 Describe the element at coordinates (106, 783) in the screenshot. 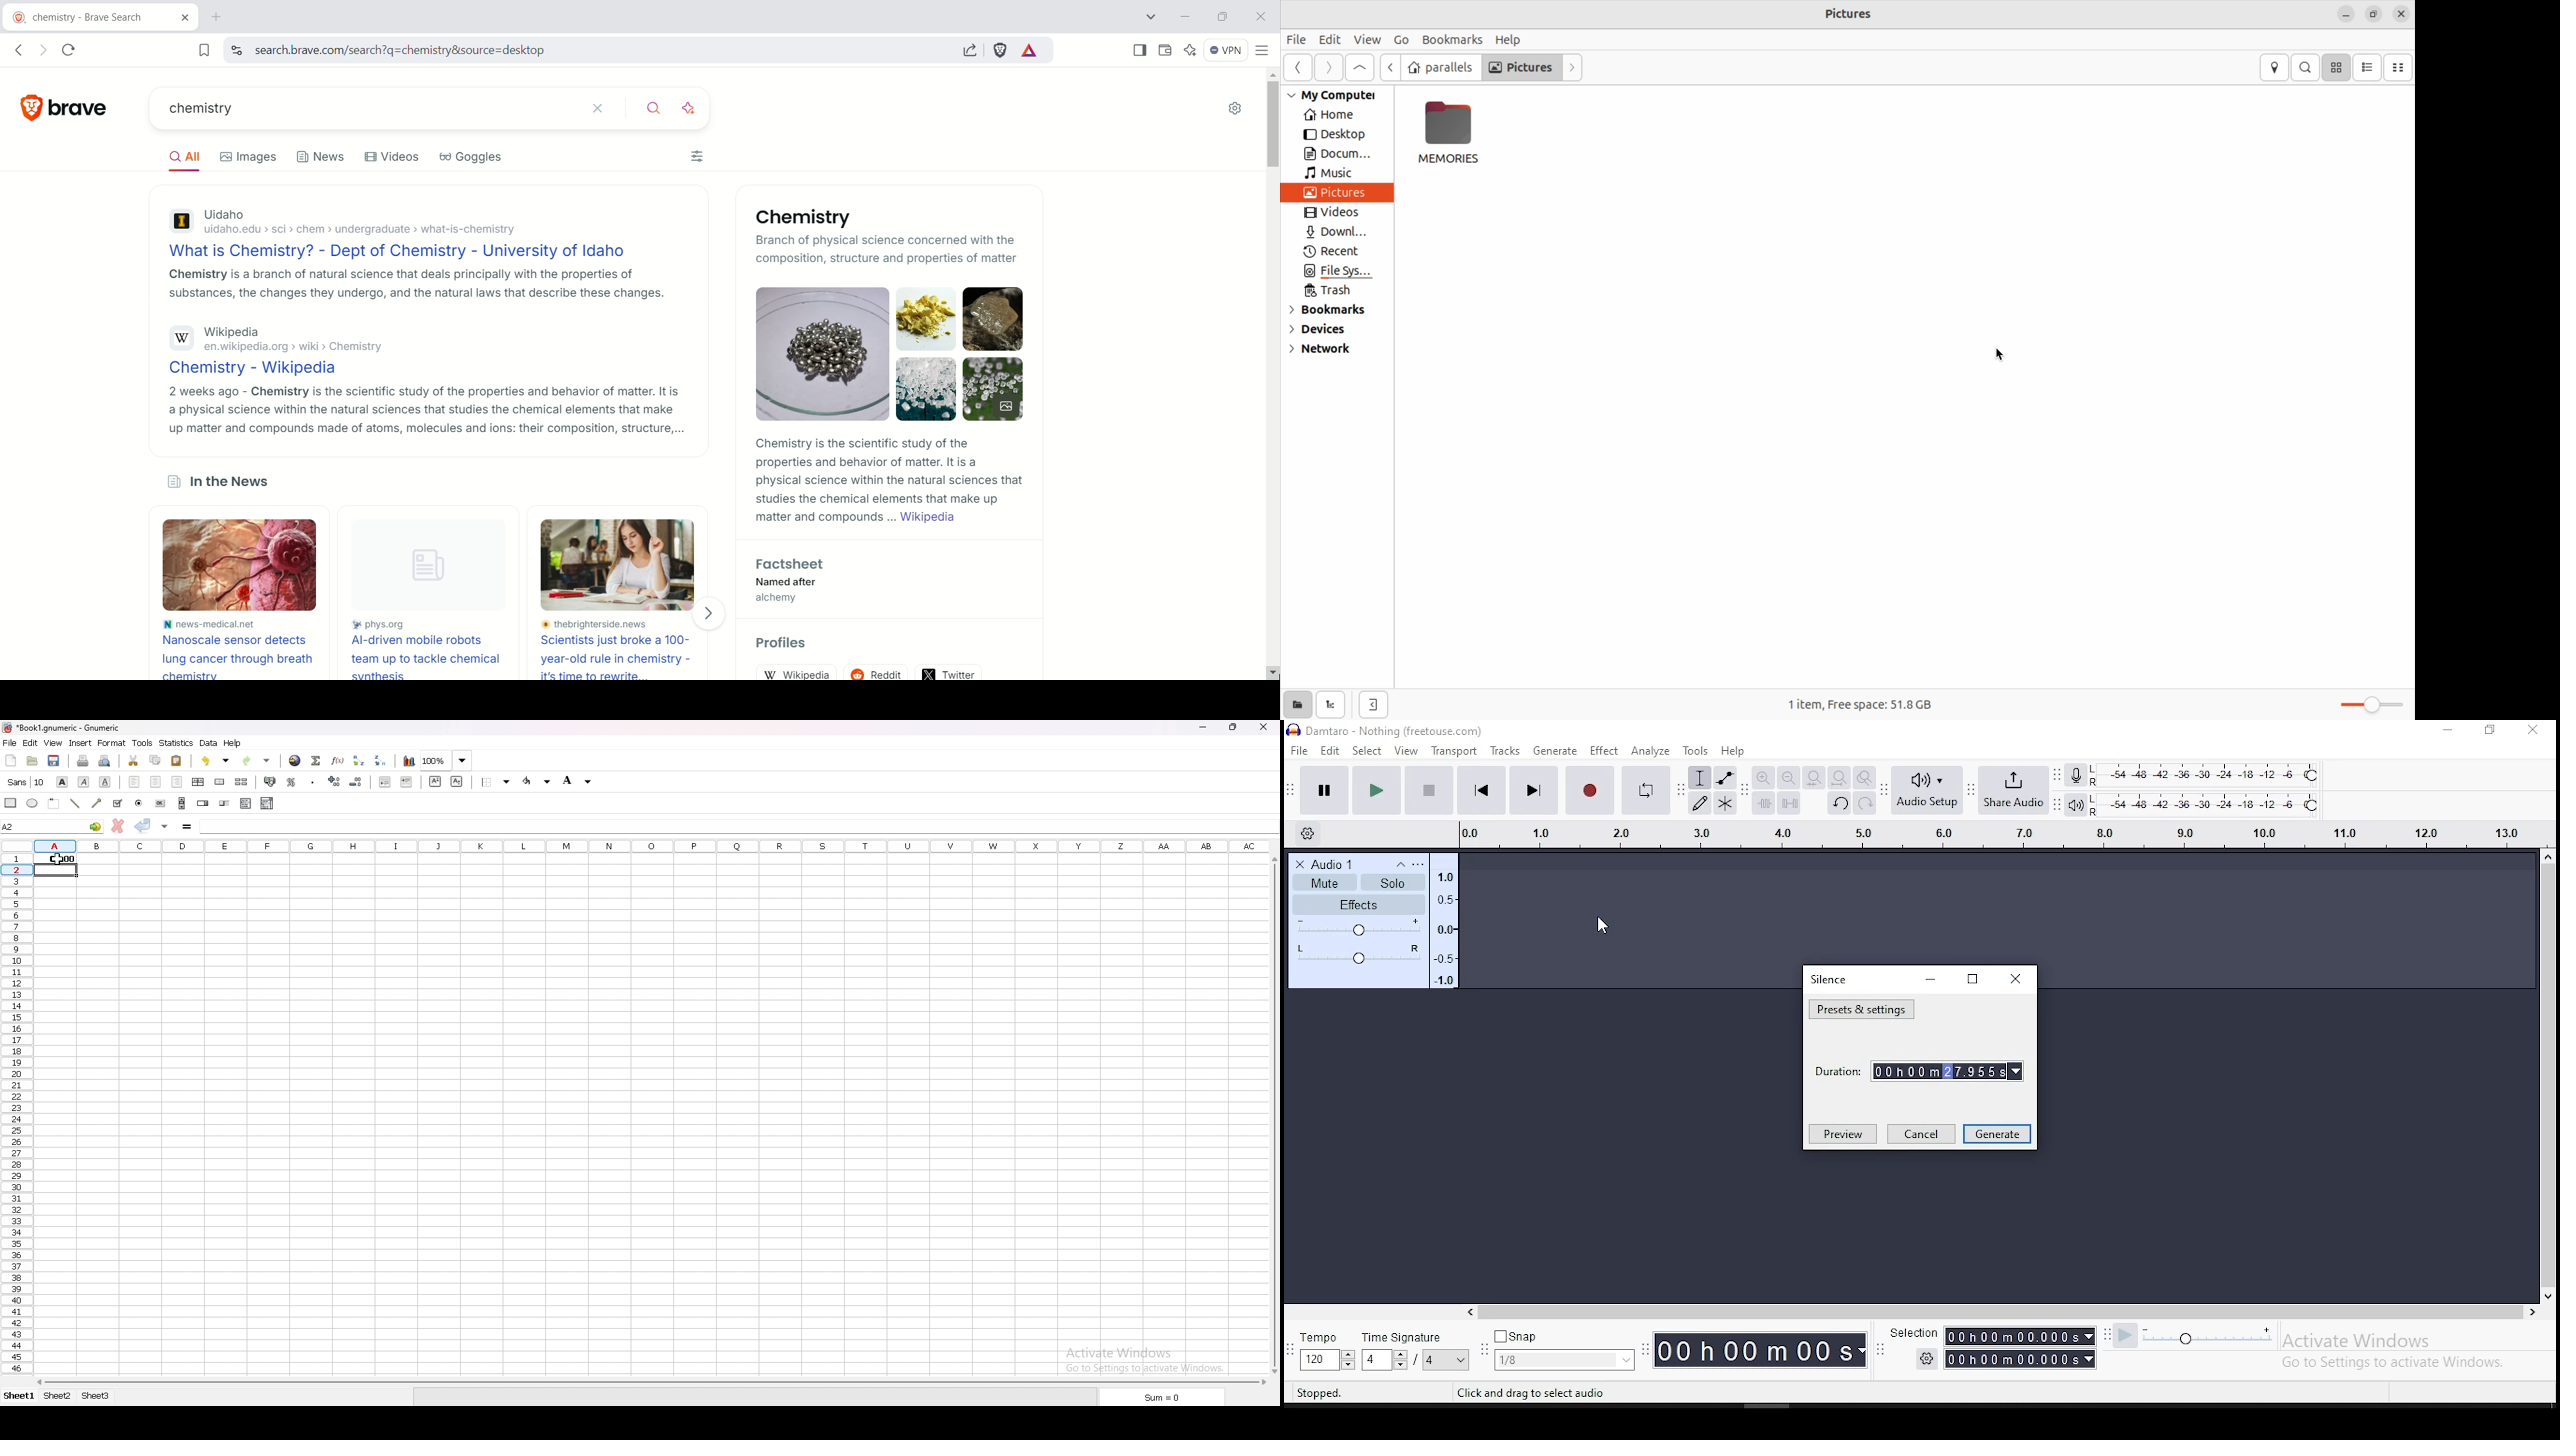

I see `underline` at that location.